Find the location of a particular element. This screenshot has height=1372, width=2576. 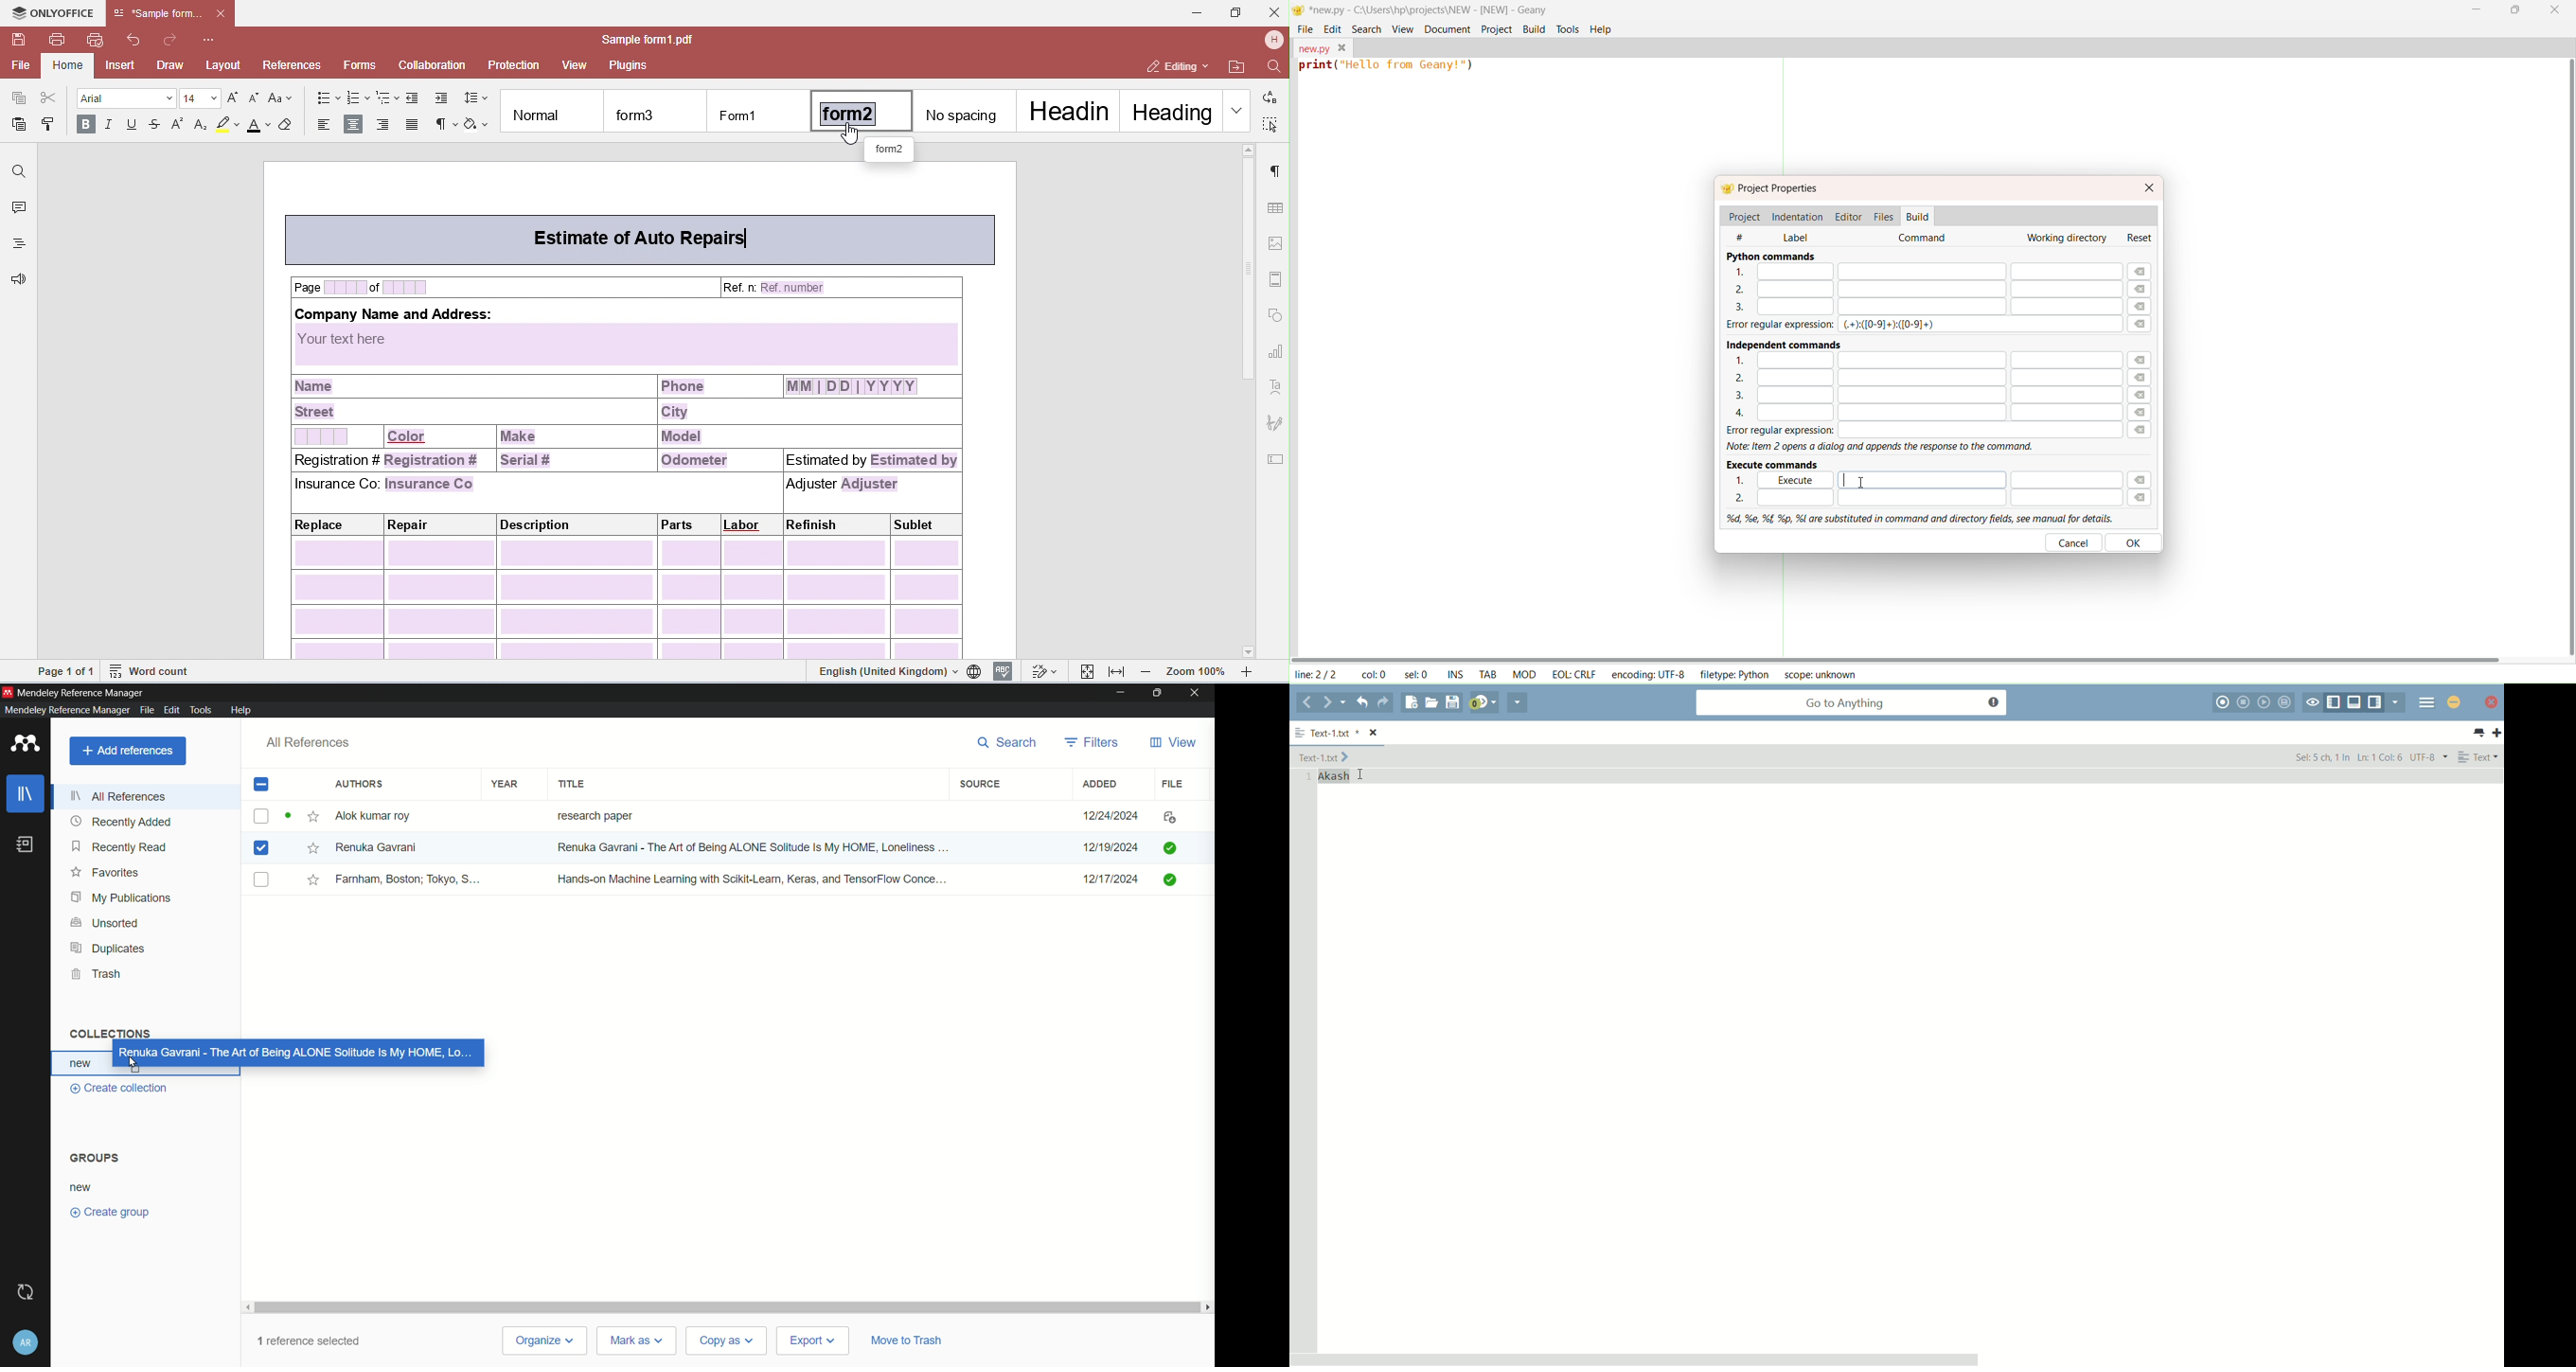

Farnham, Boston; Tokyo, S... is located at coordinates (411, 880).